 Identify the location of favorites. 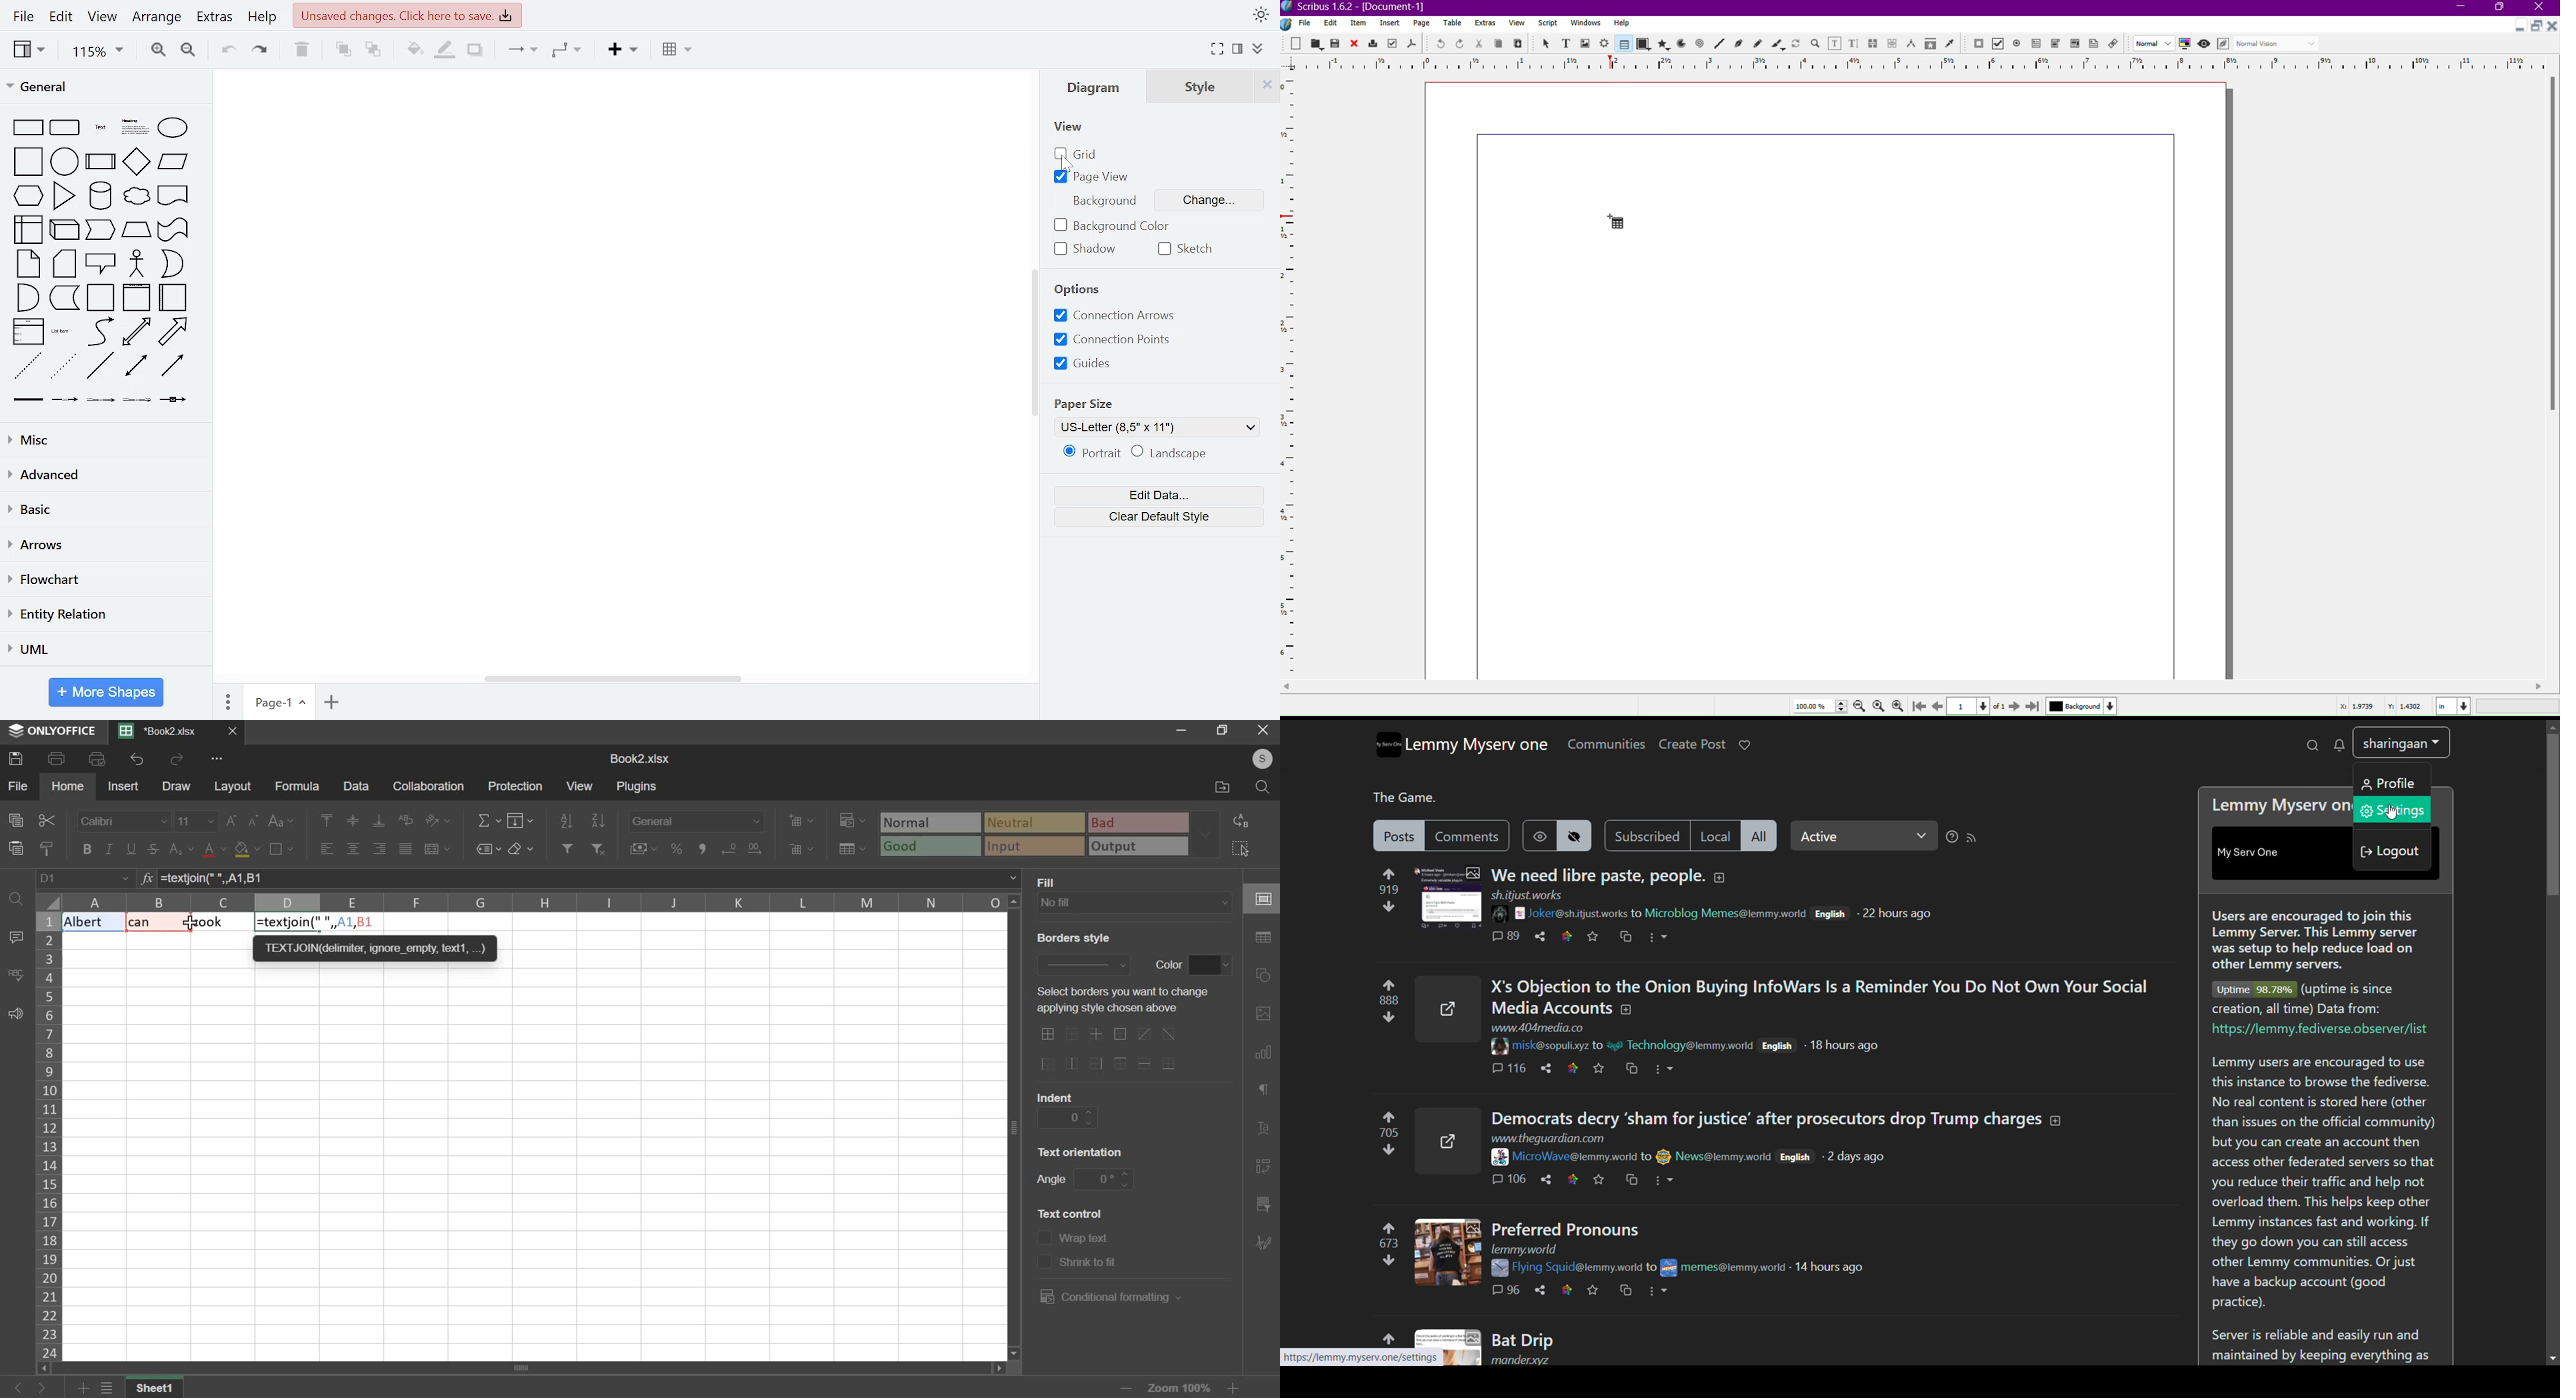
(1593, 937).